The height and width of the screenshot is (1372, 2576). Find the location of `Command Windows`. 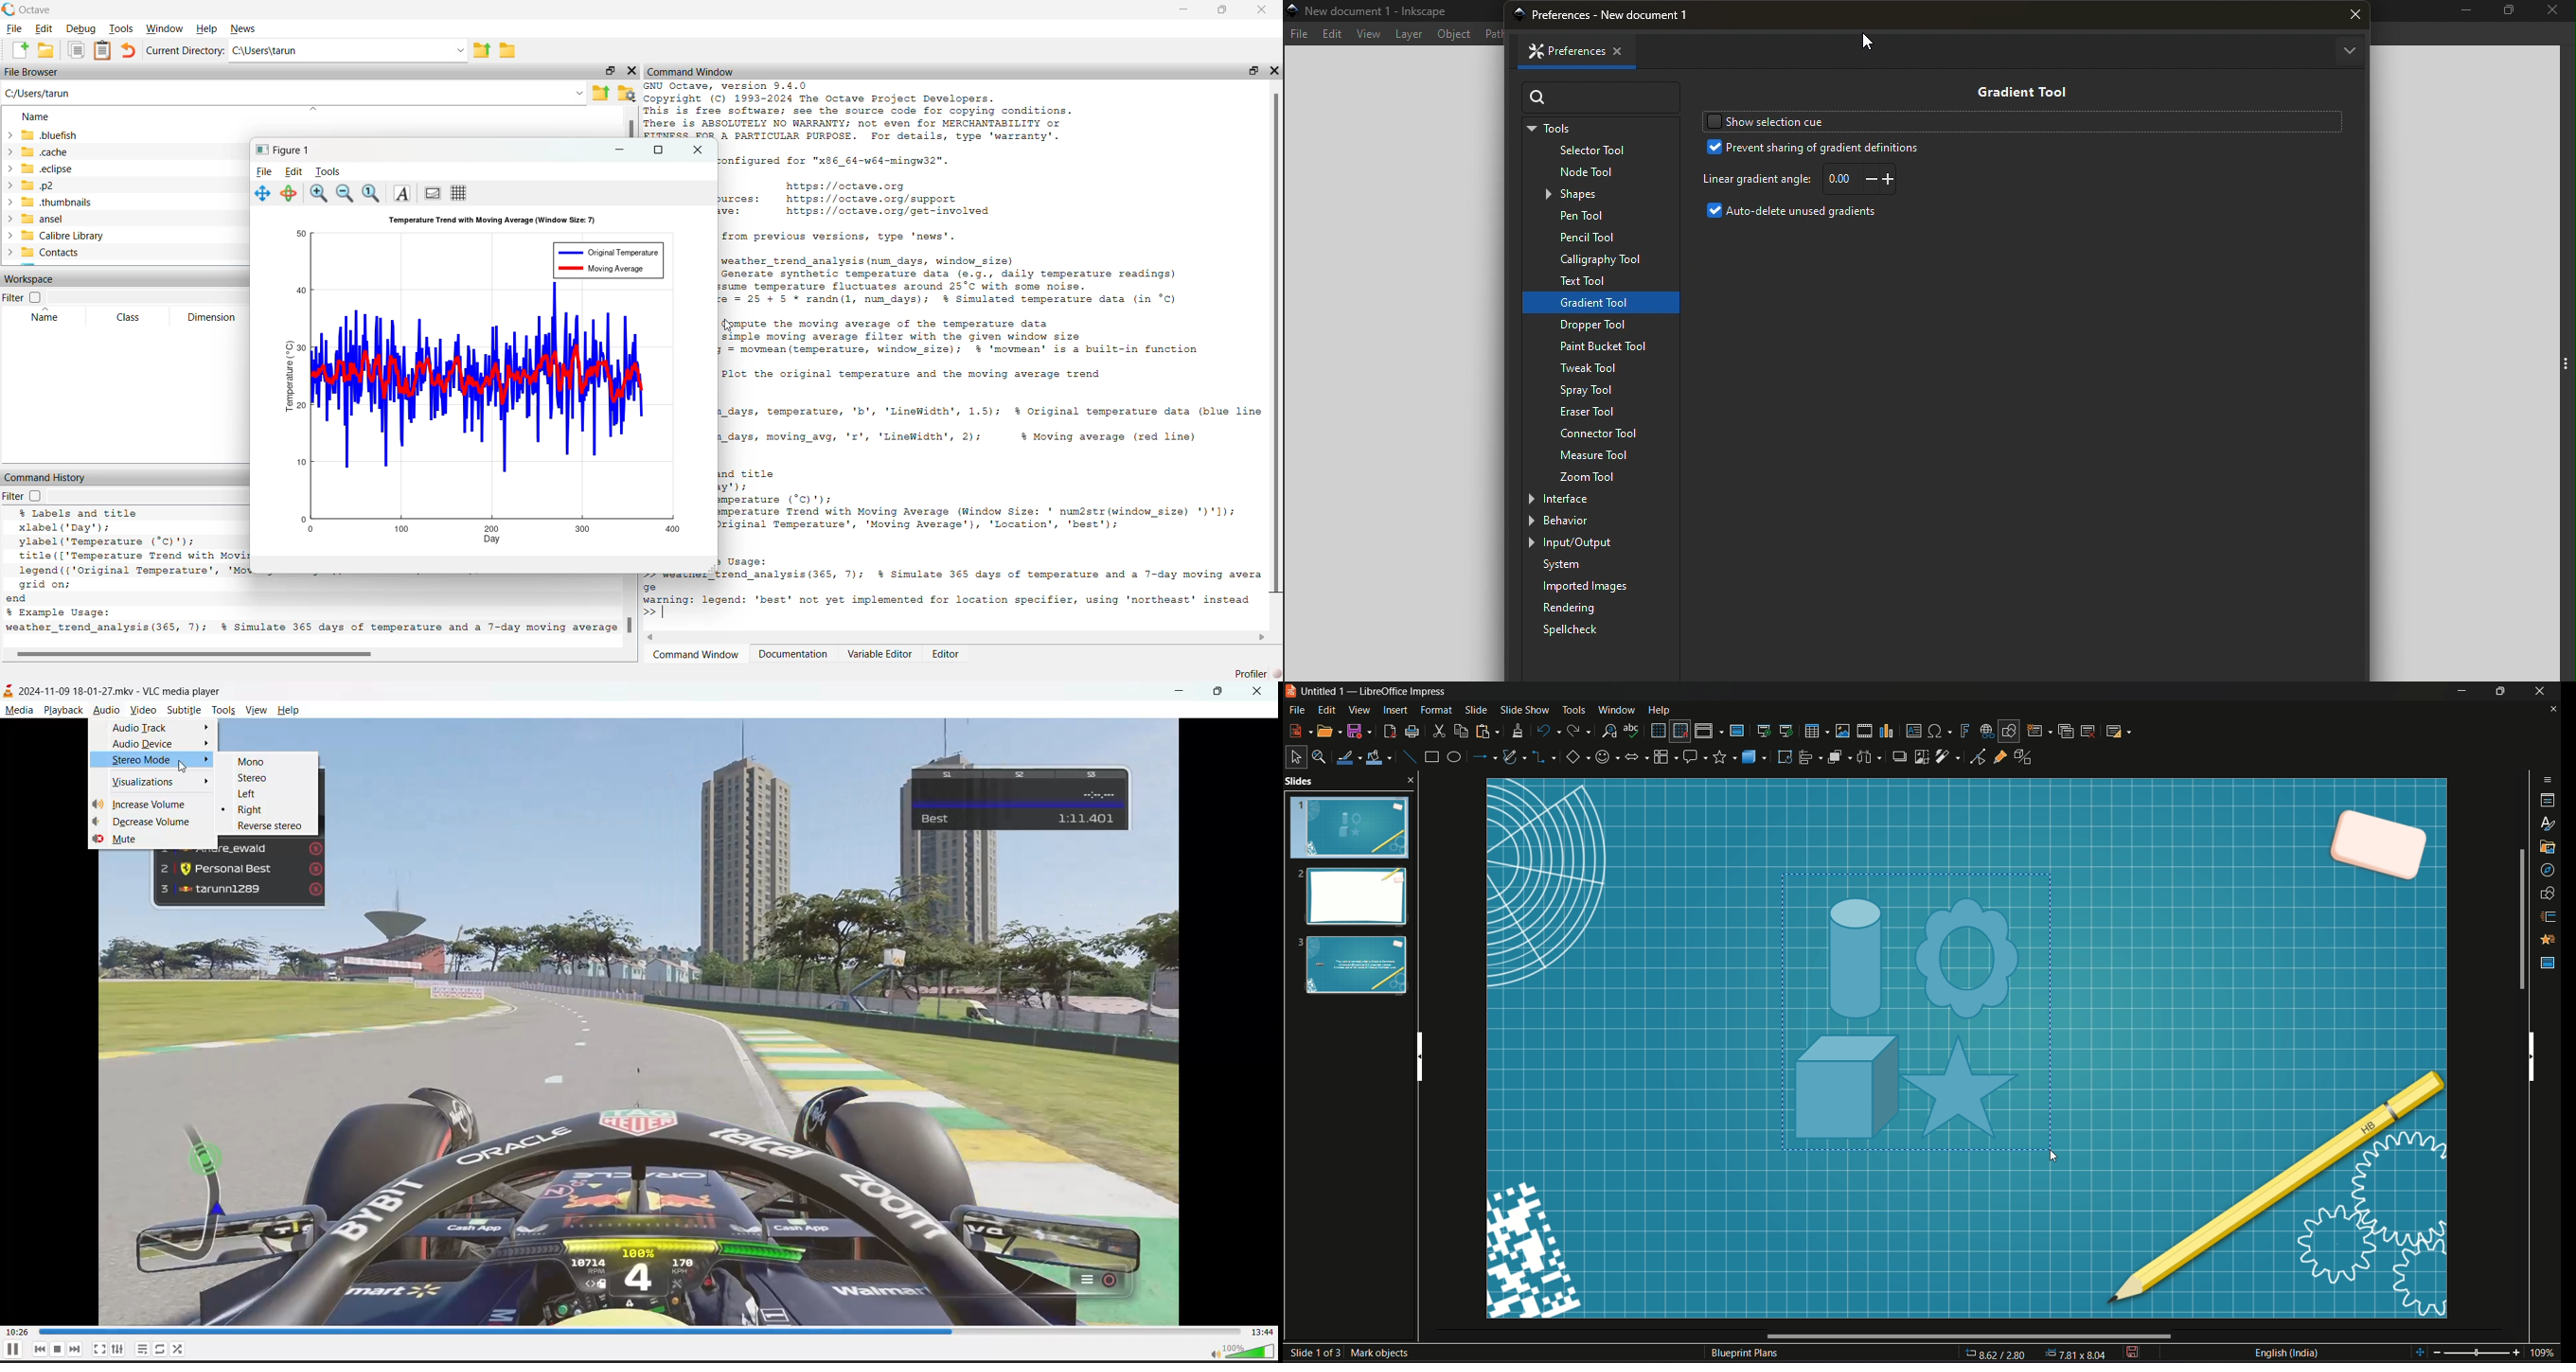

Command Windows is located at coordinates (694, 71).